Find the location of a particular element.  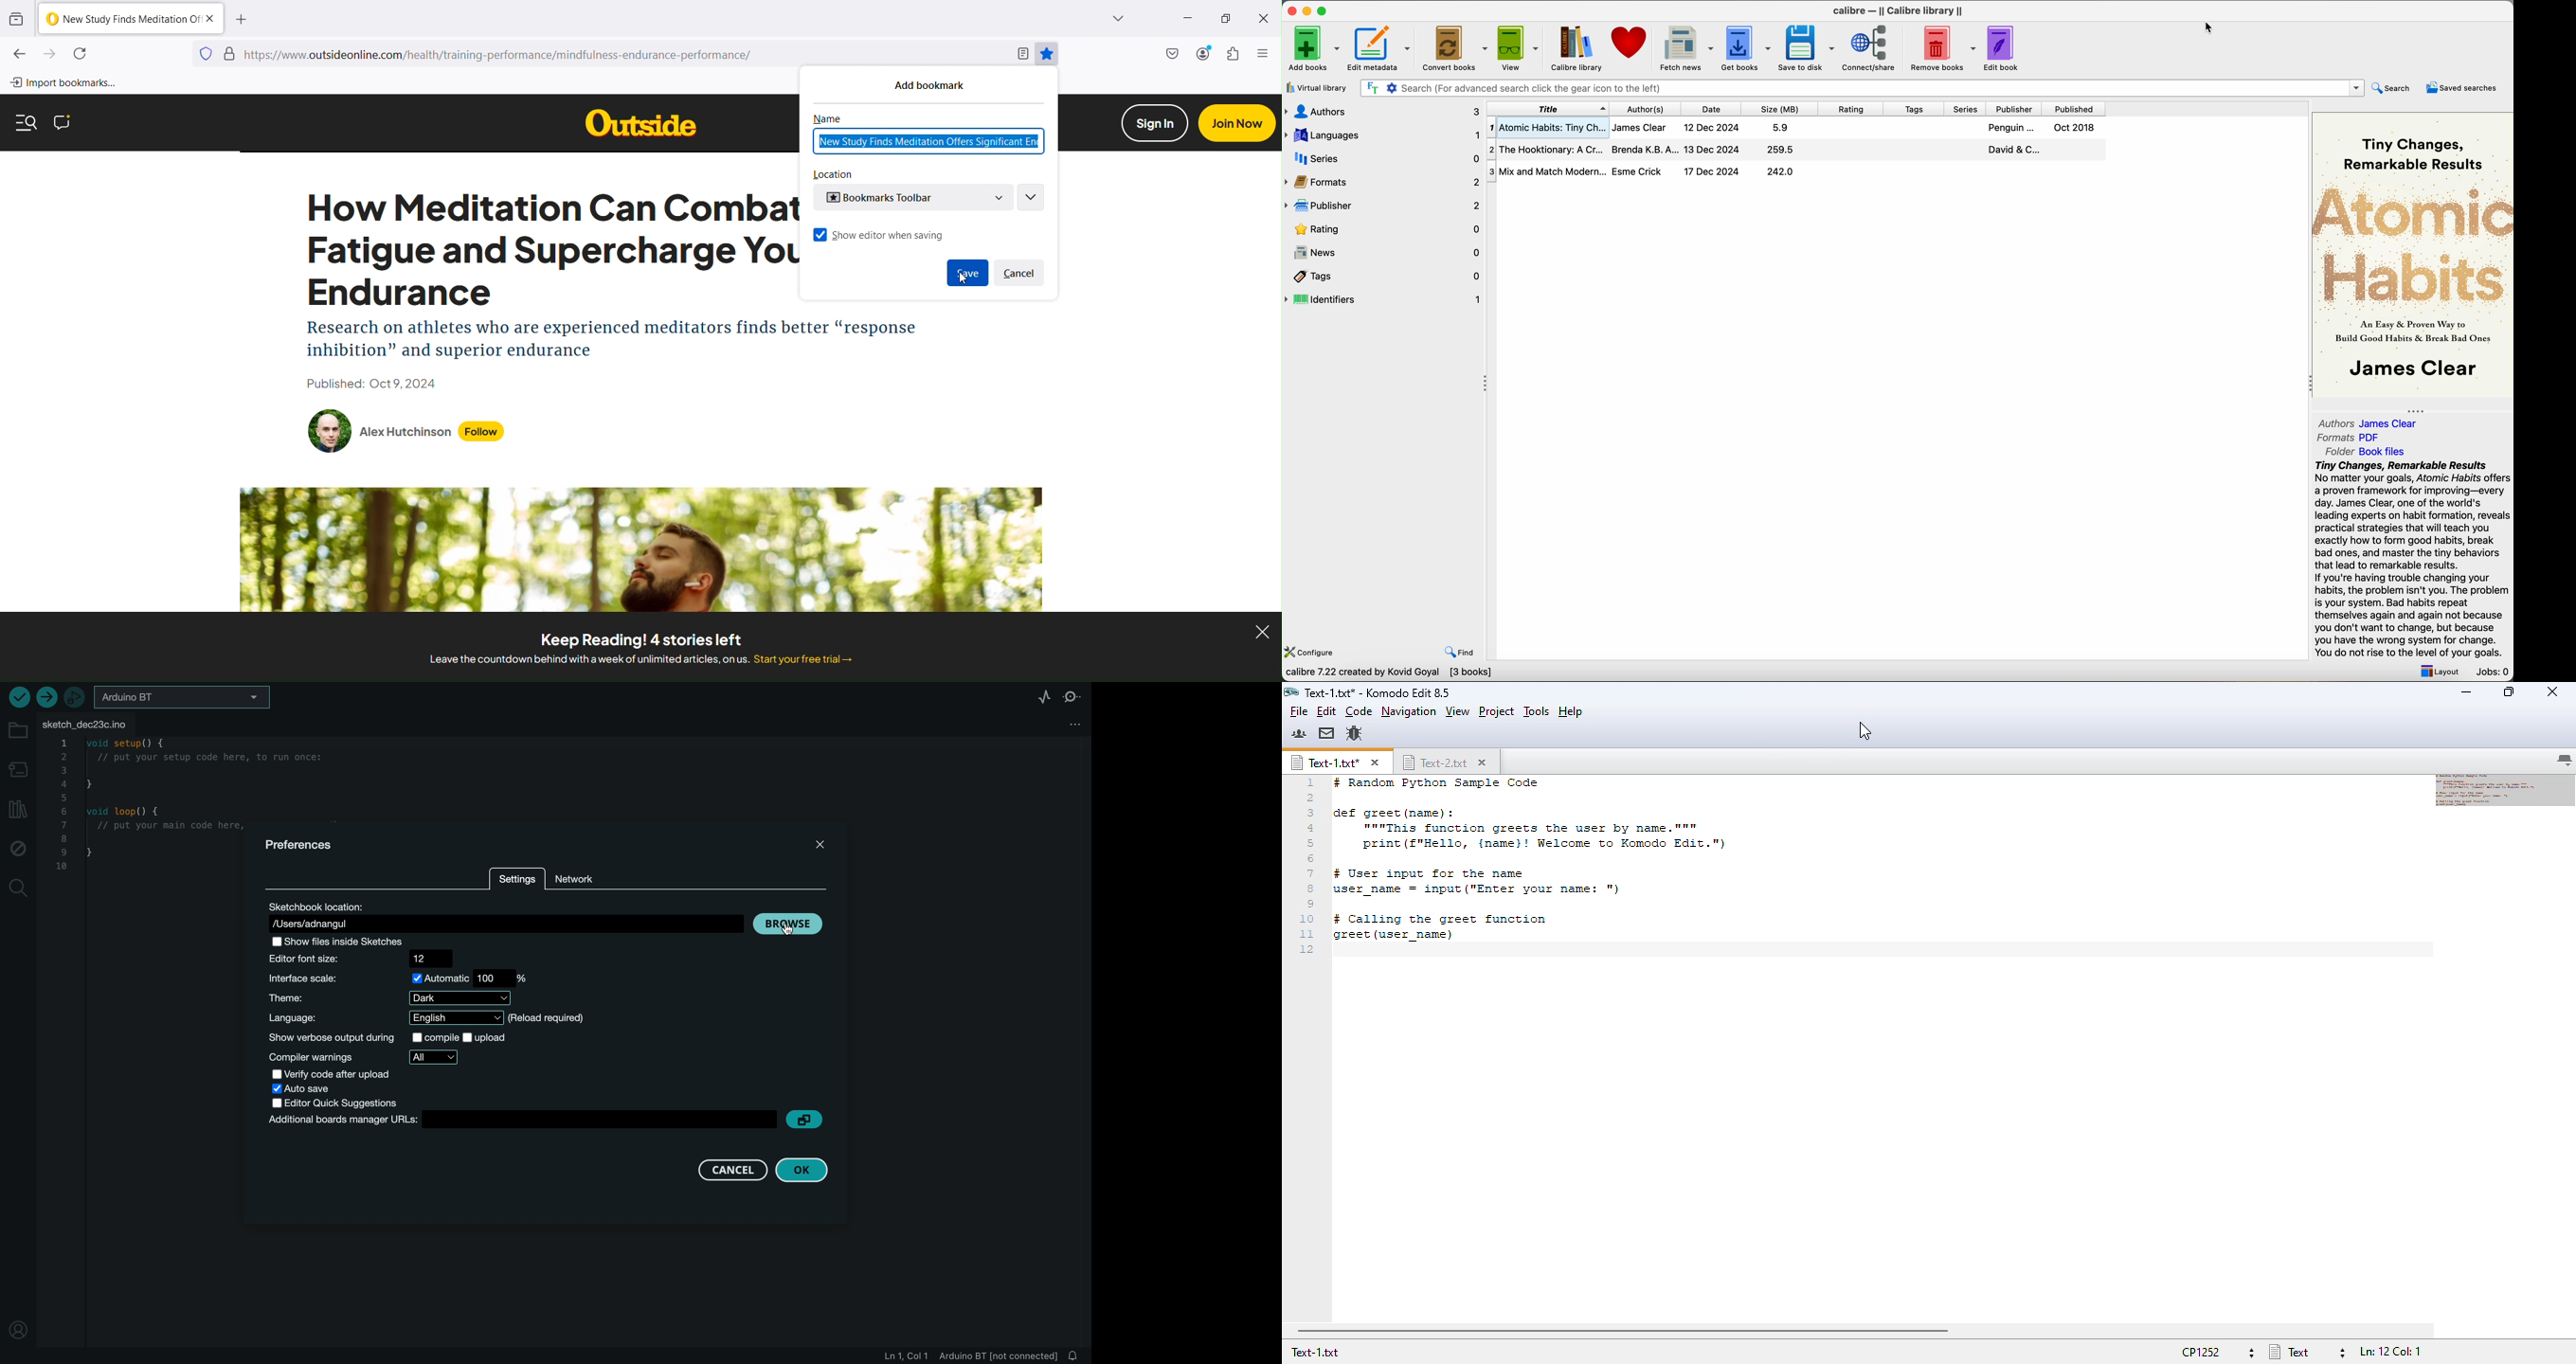

list all tabs is located at coordinates (2564, 761).